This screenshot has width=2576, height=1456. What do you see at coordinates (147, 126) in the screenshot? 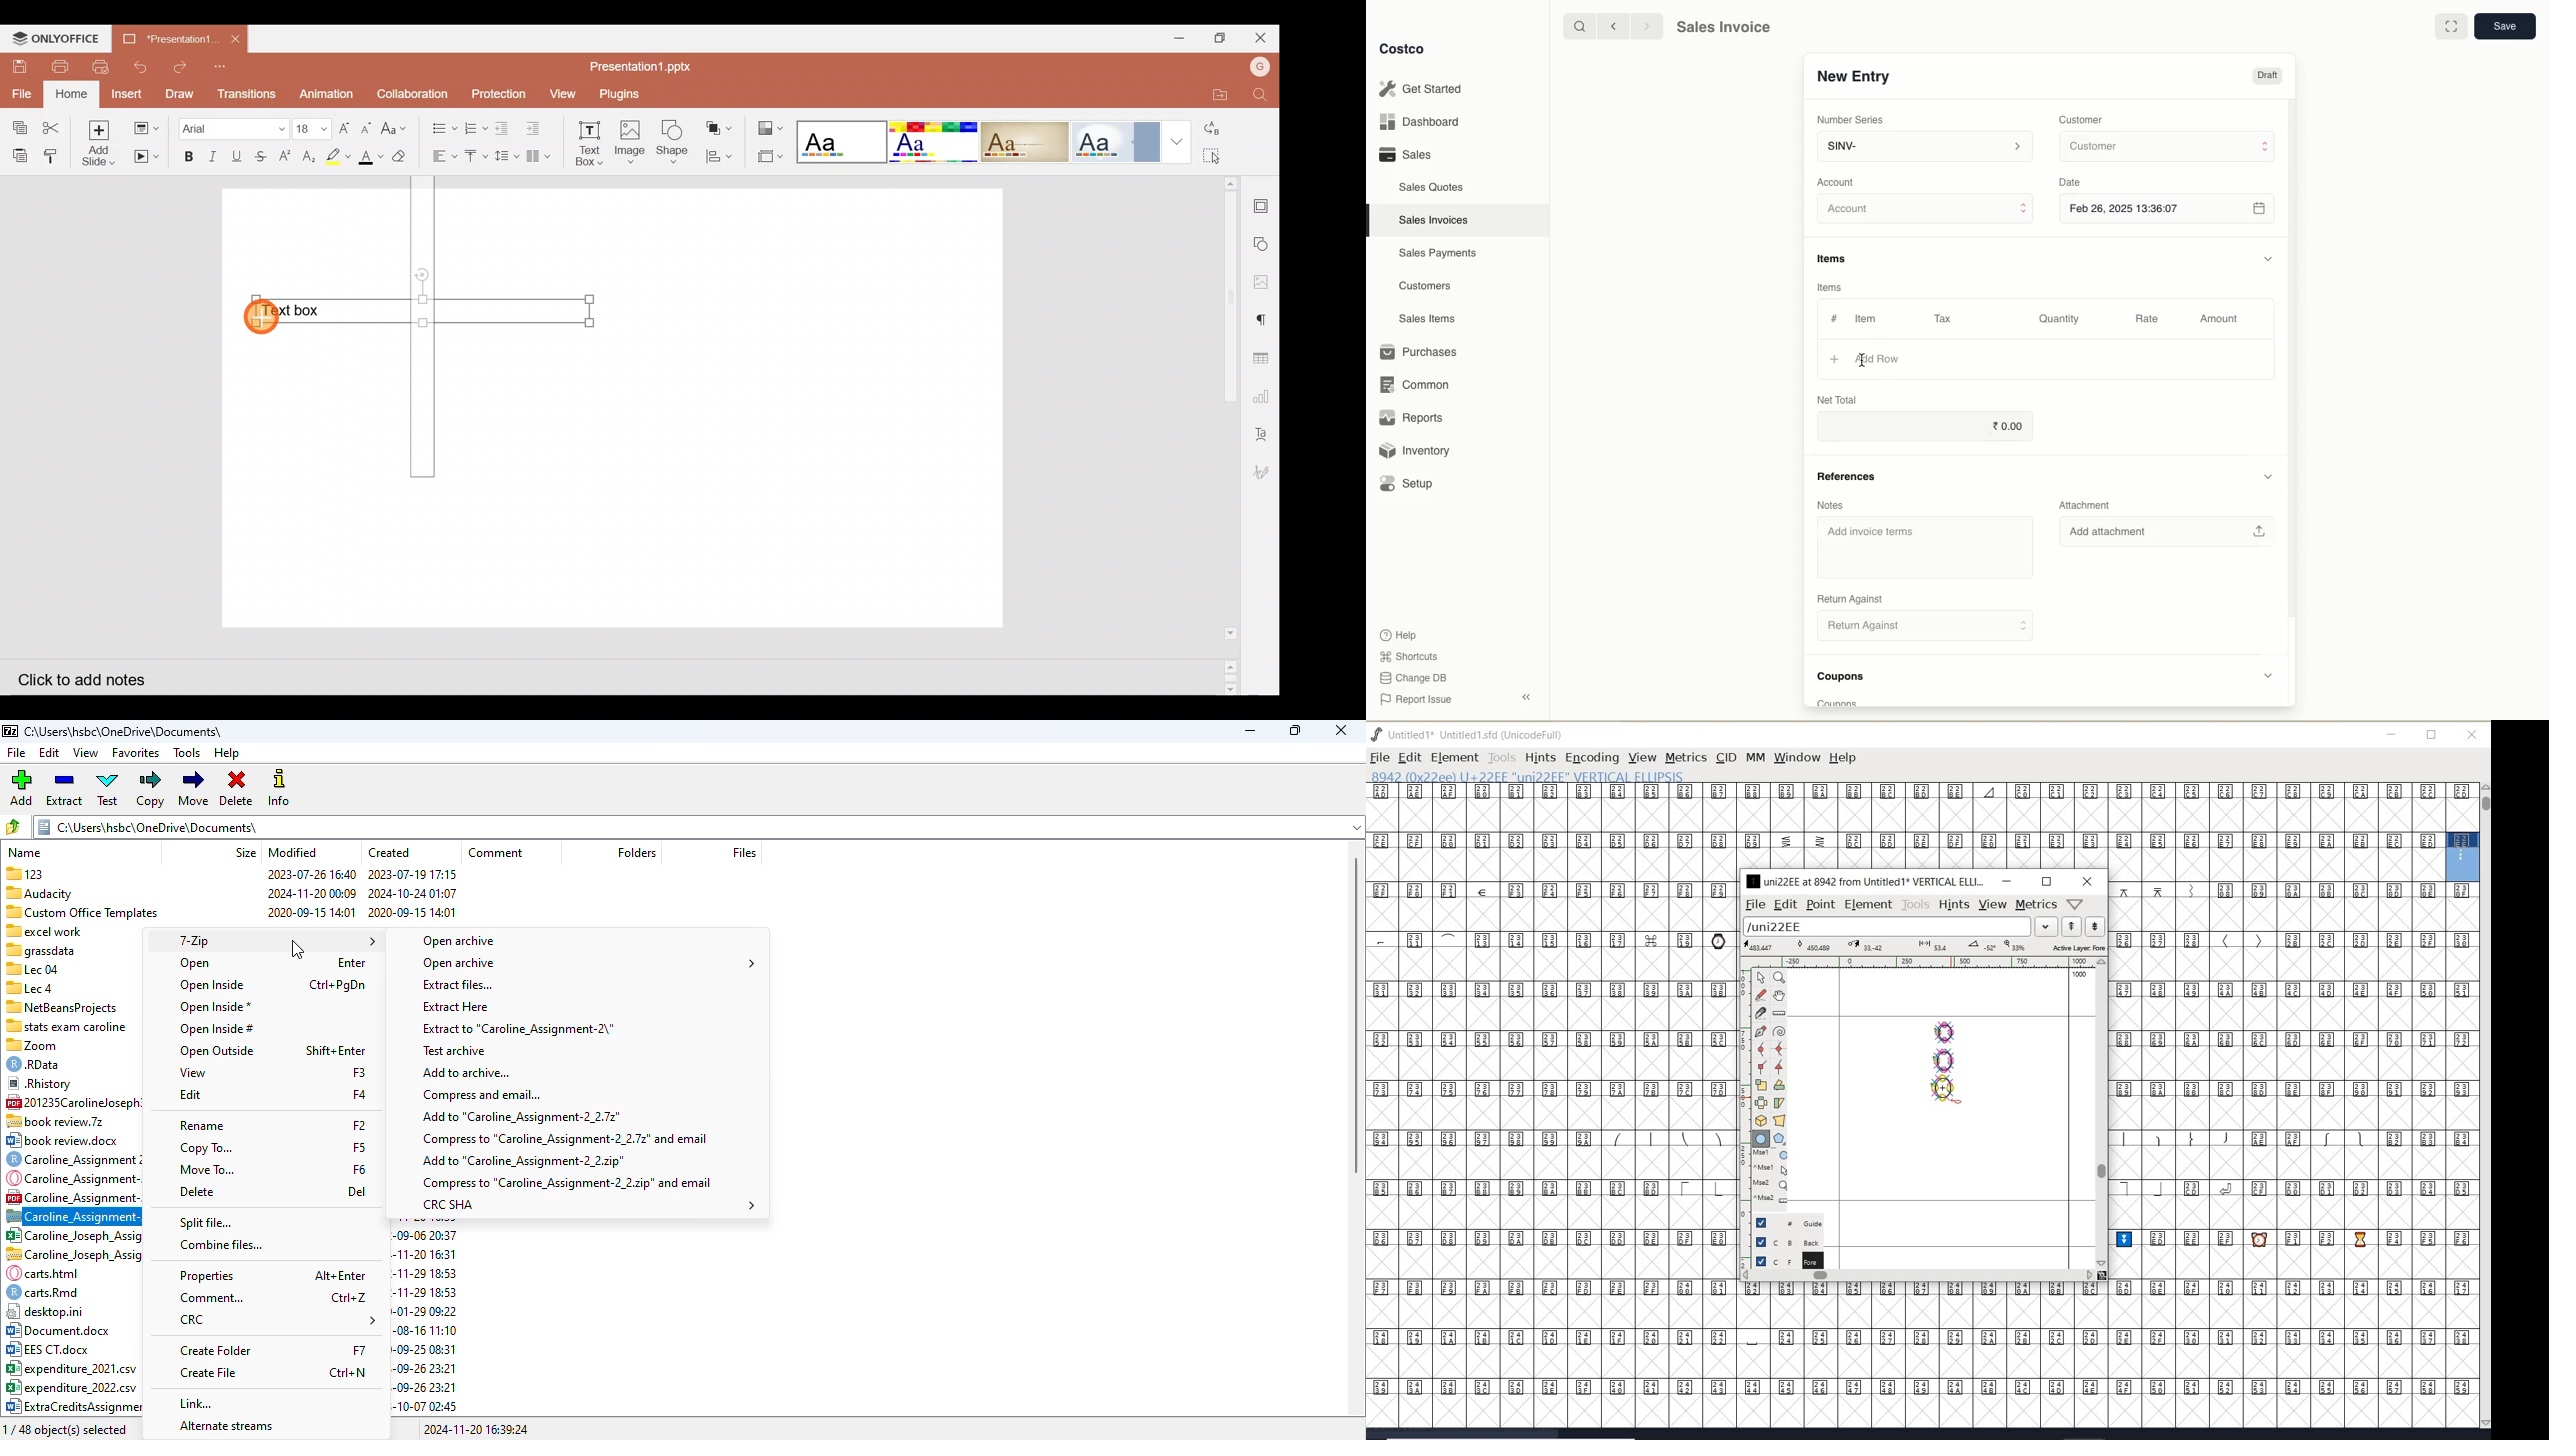
I see `Change slide layout` at bounding box center [147, 126].